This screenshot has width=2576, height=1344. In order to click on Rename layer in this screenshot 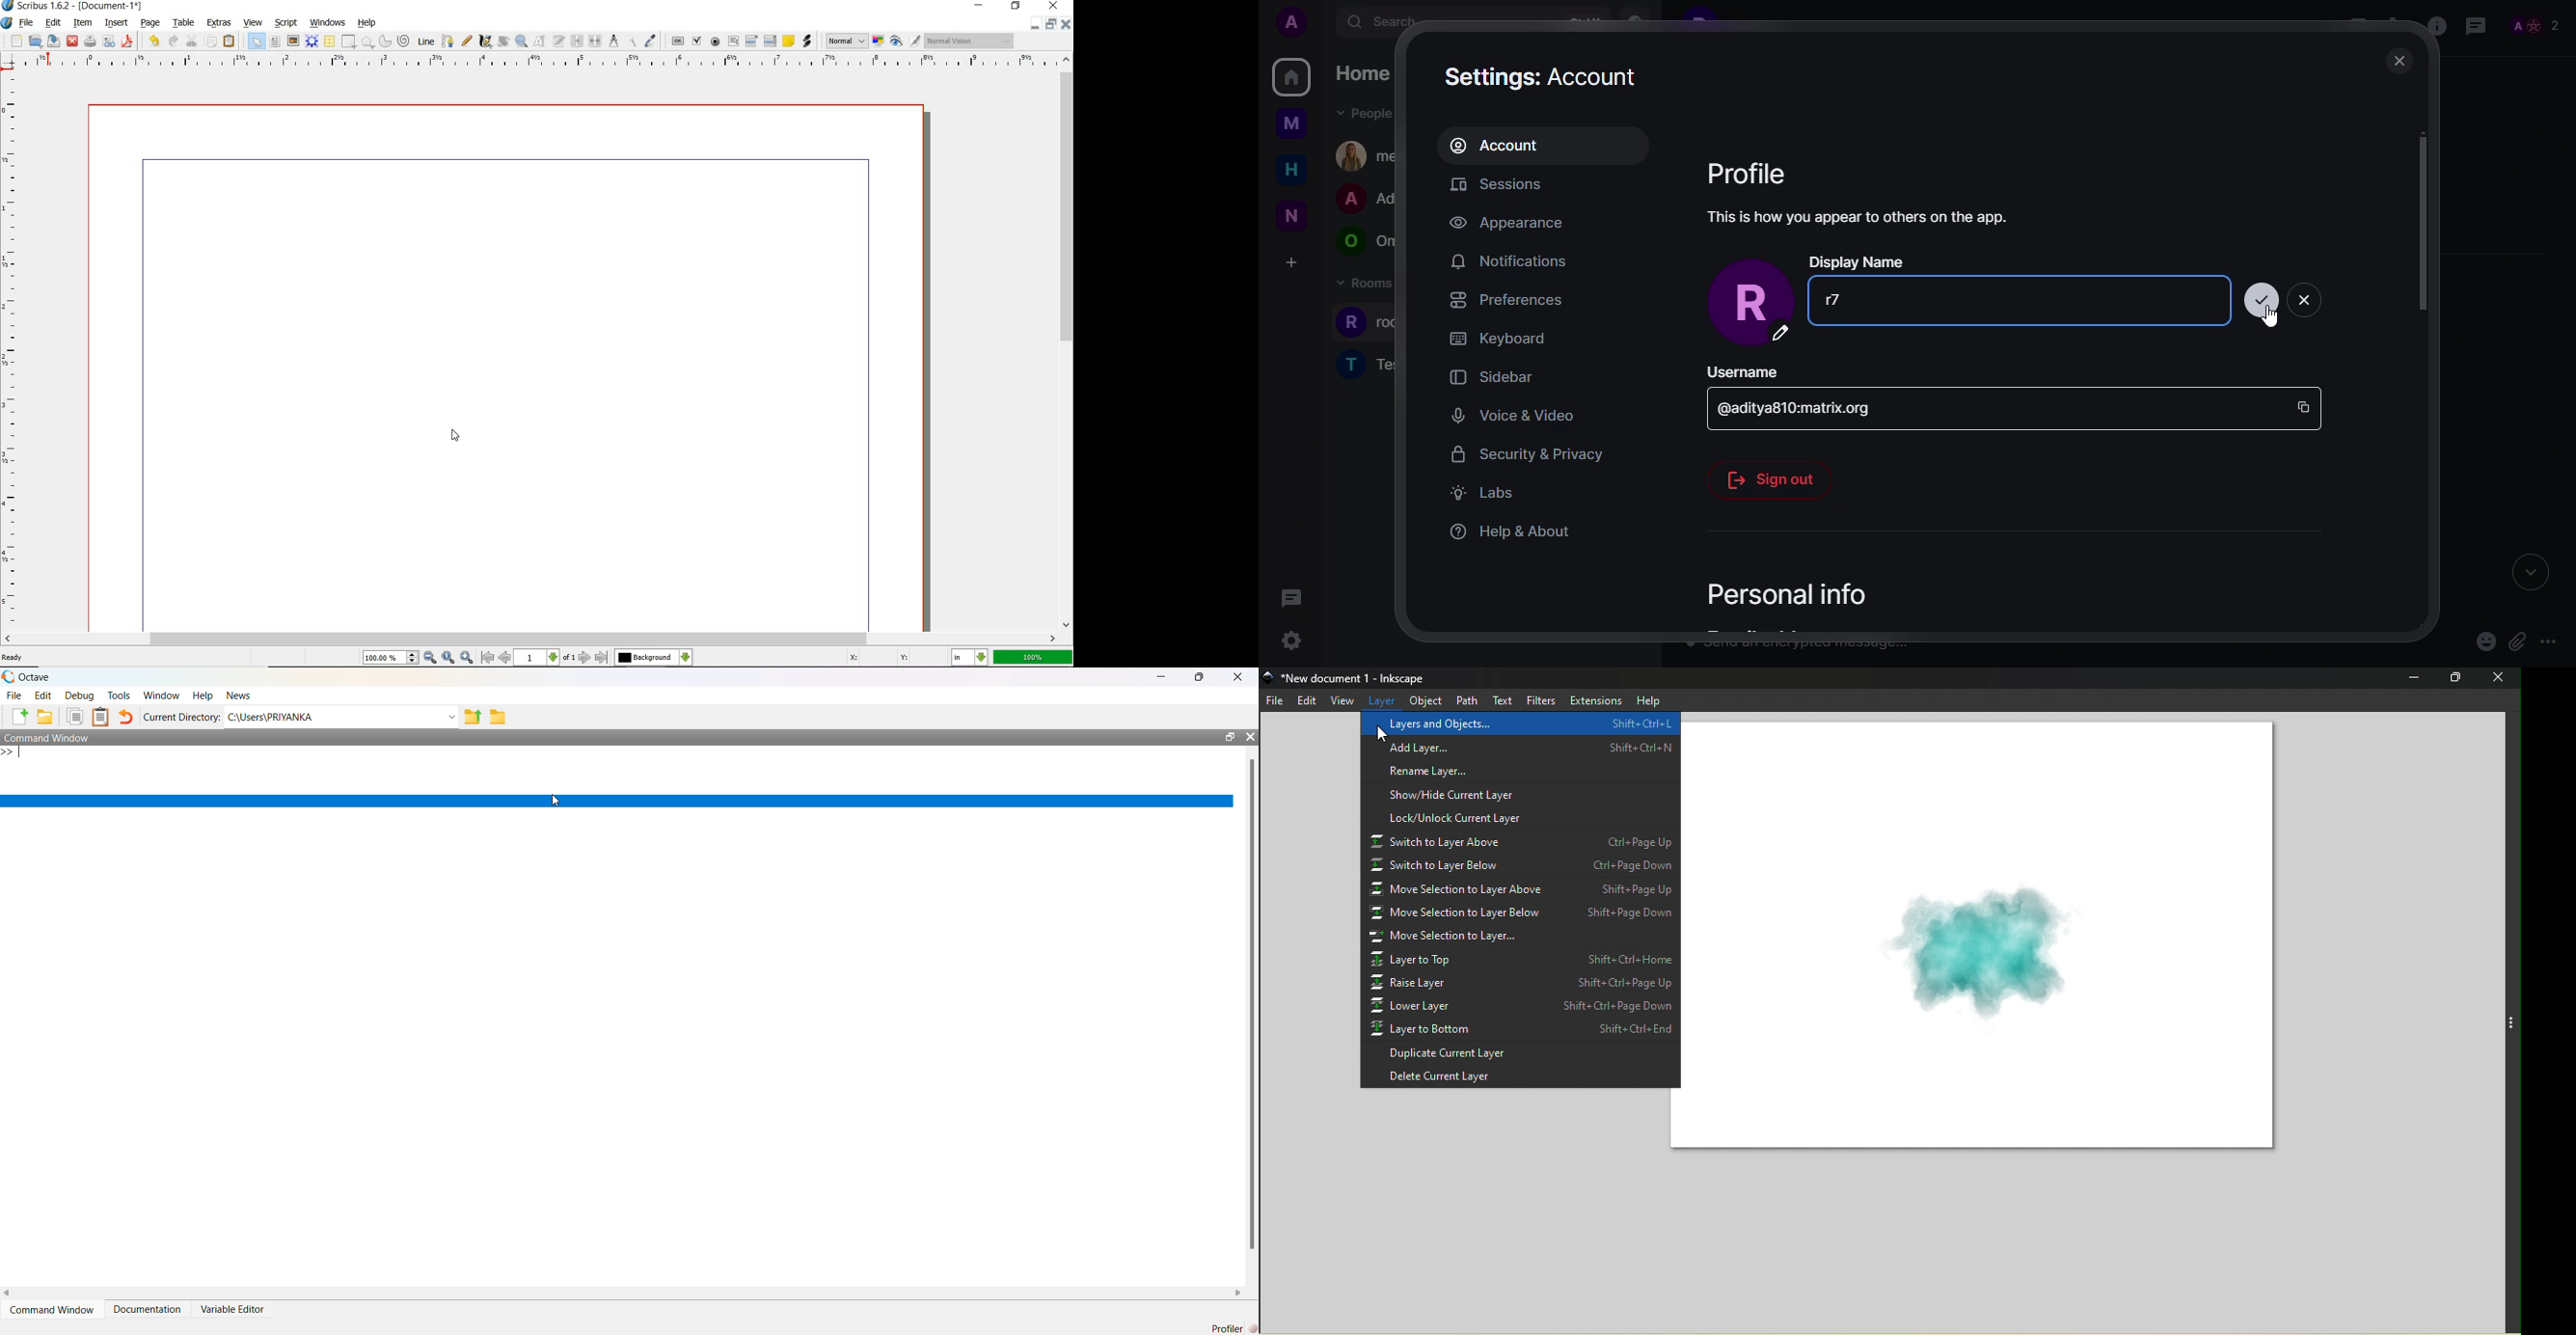, I will do `click(1520, 768)`.